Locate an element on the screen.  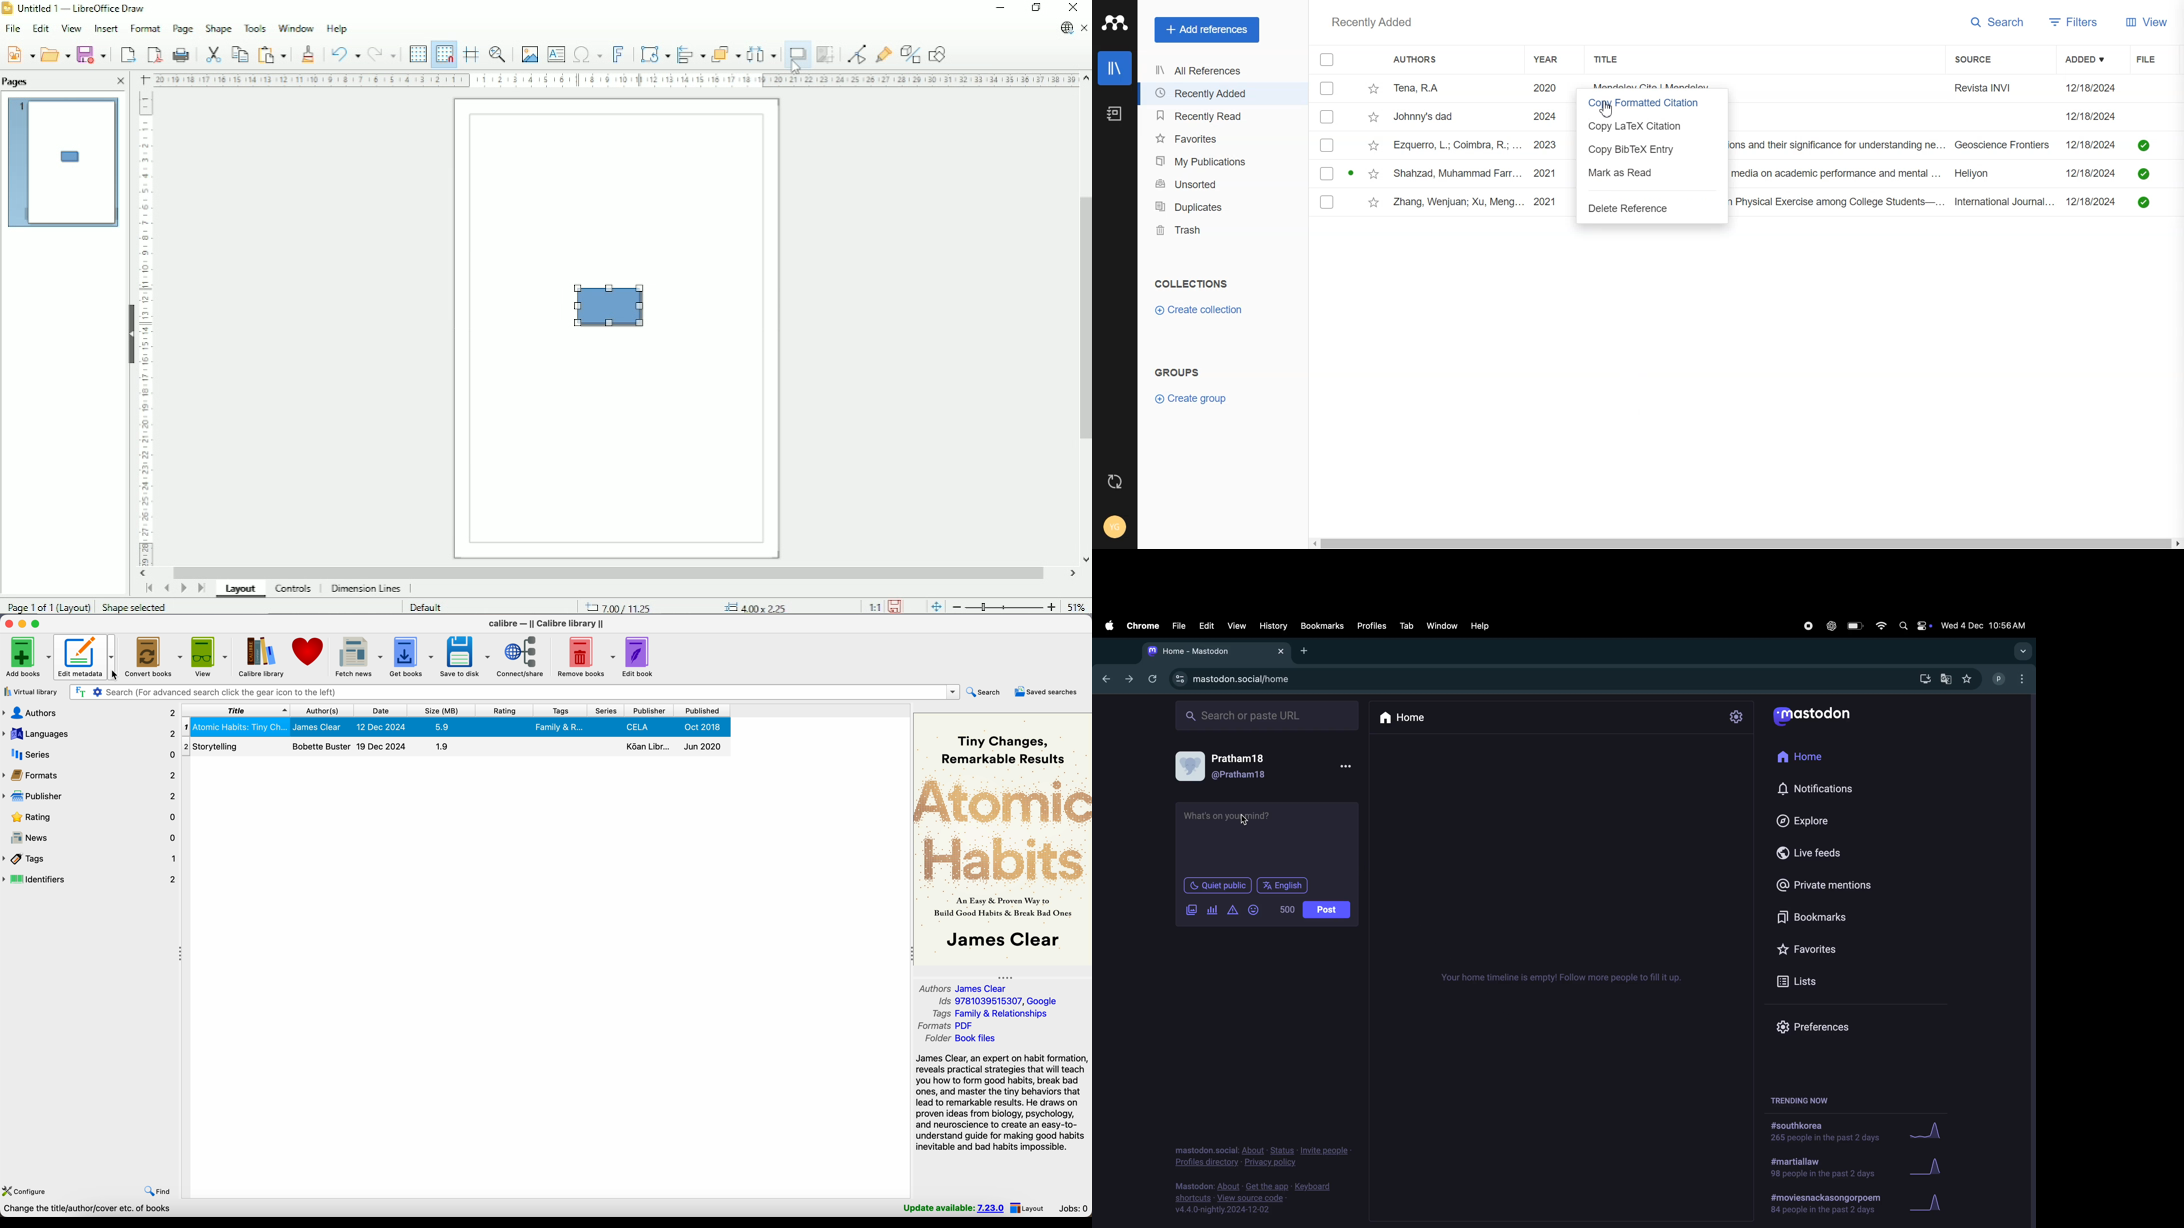
Horizontal scroll bar is located at coordinates (1746, 544).